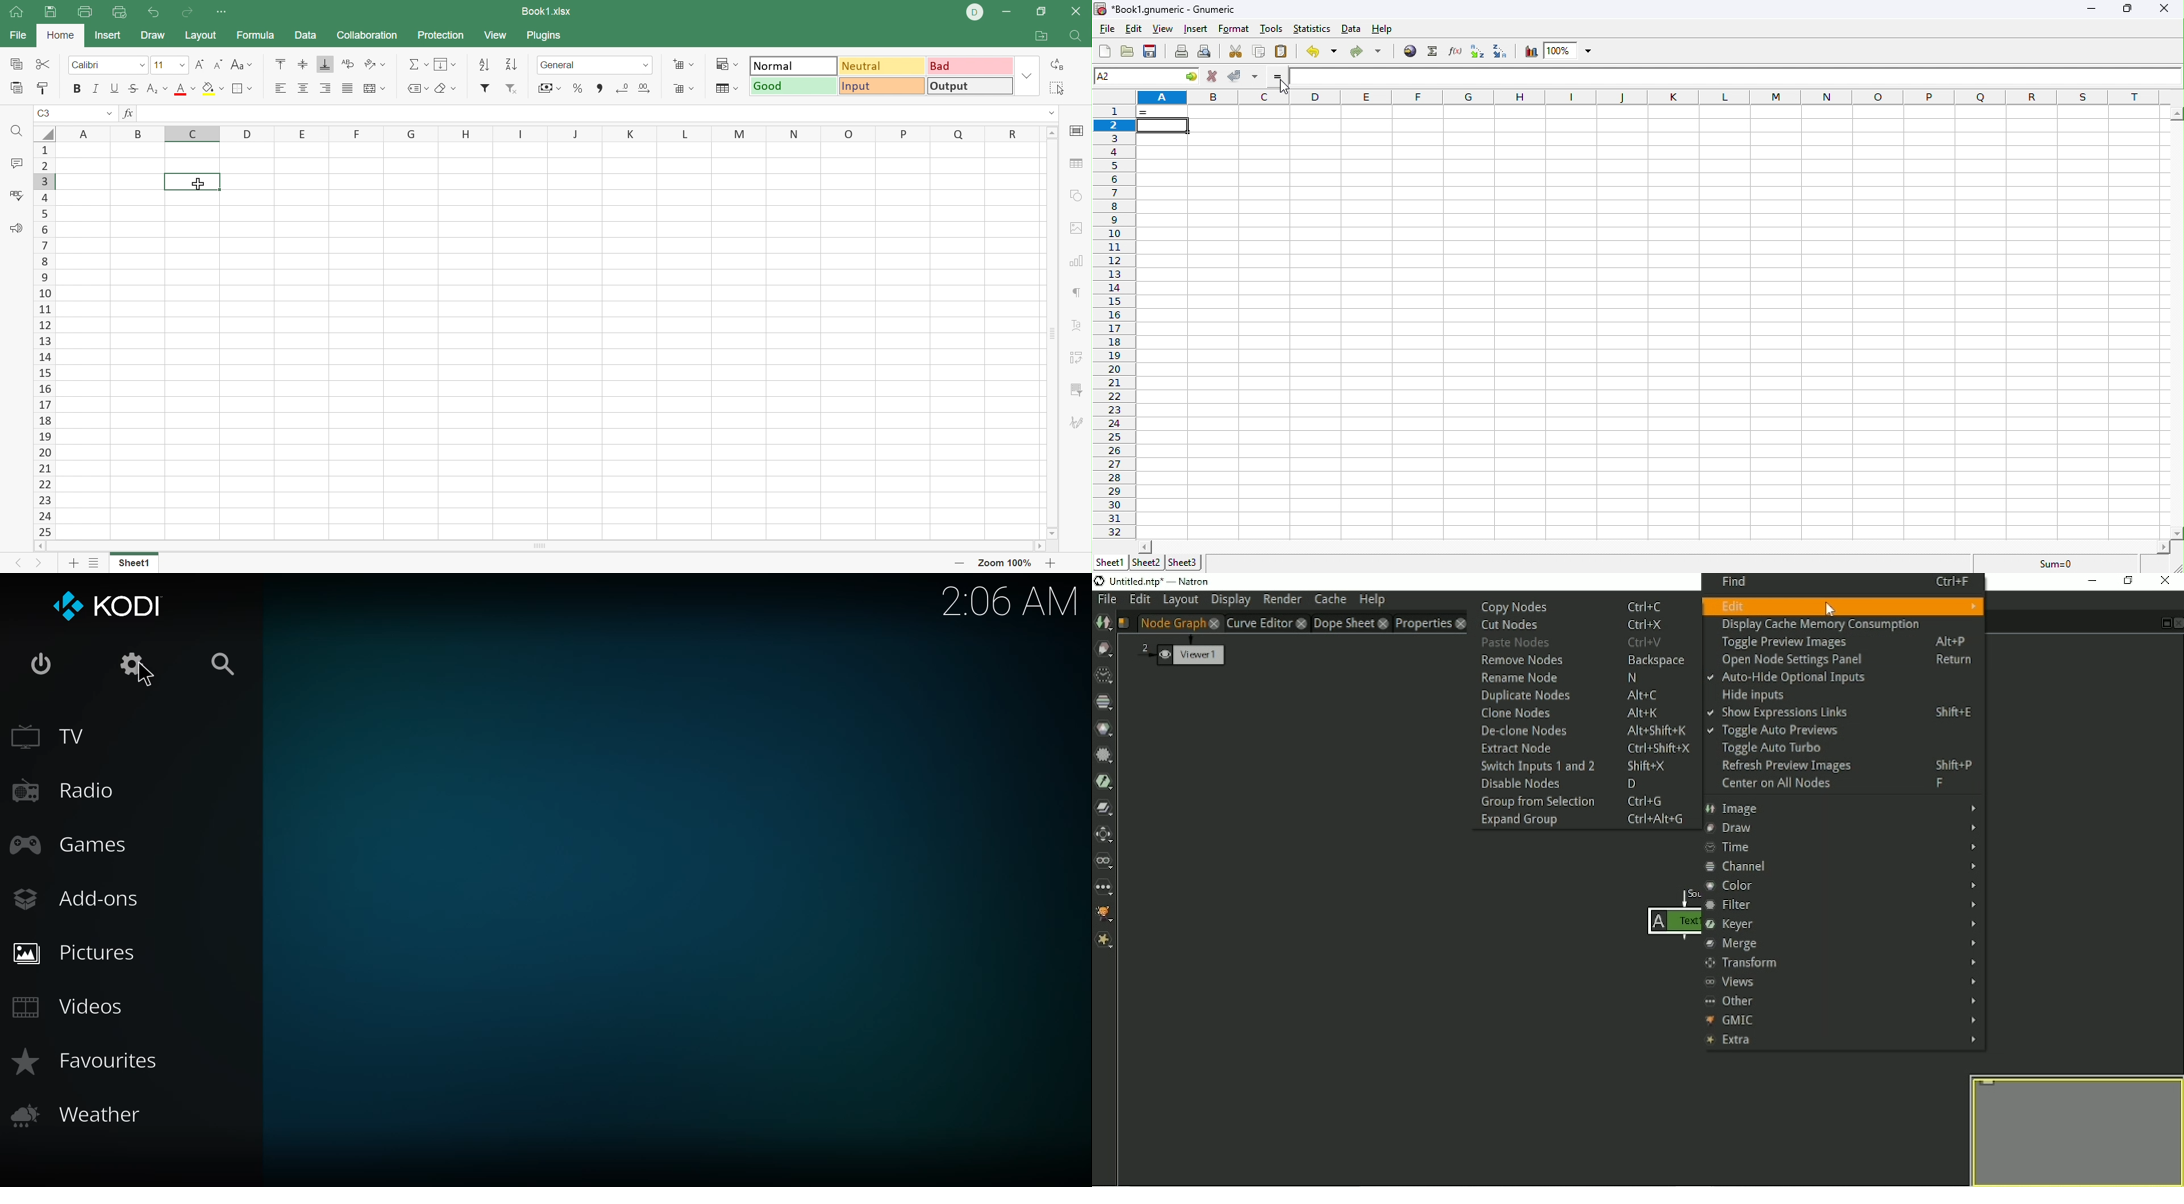 This screenshot has height=1204, width=2184. I want to click on hyperlink, so click(1409, 52).